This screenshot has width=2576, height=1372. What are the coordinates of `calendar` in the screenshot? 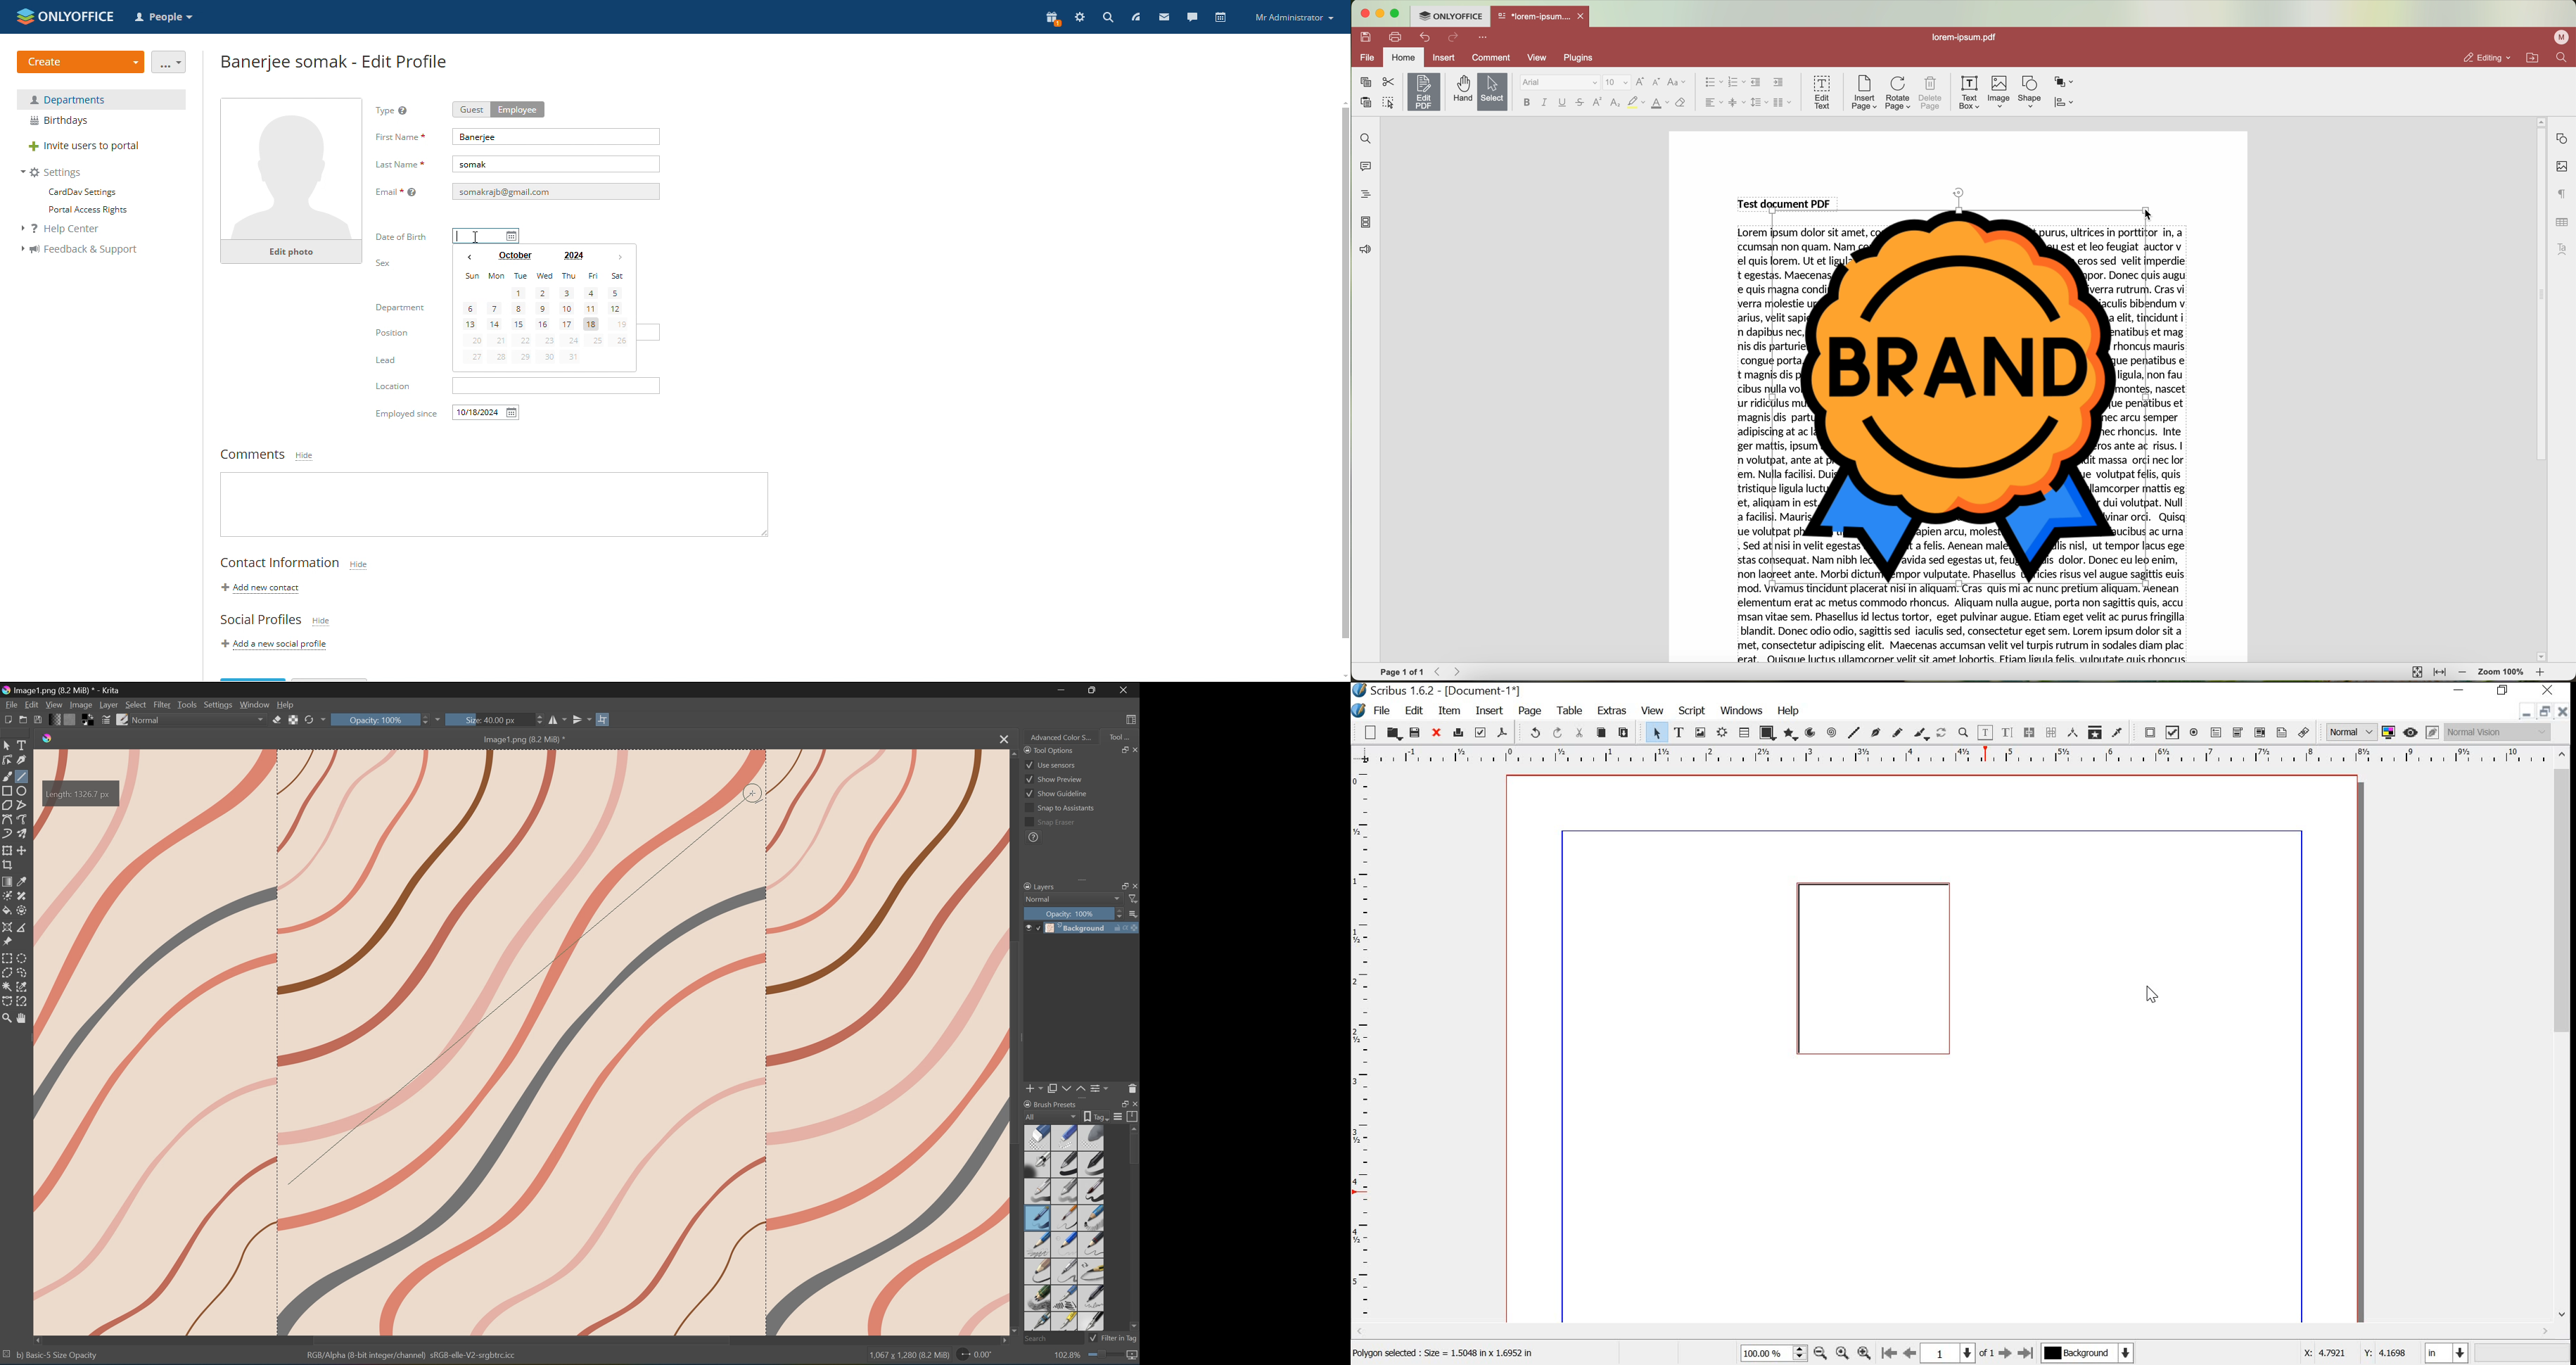 It's located at (1220, 17).